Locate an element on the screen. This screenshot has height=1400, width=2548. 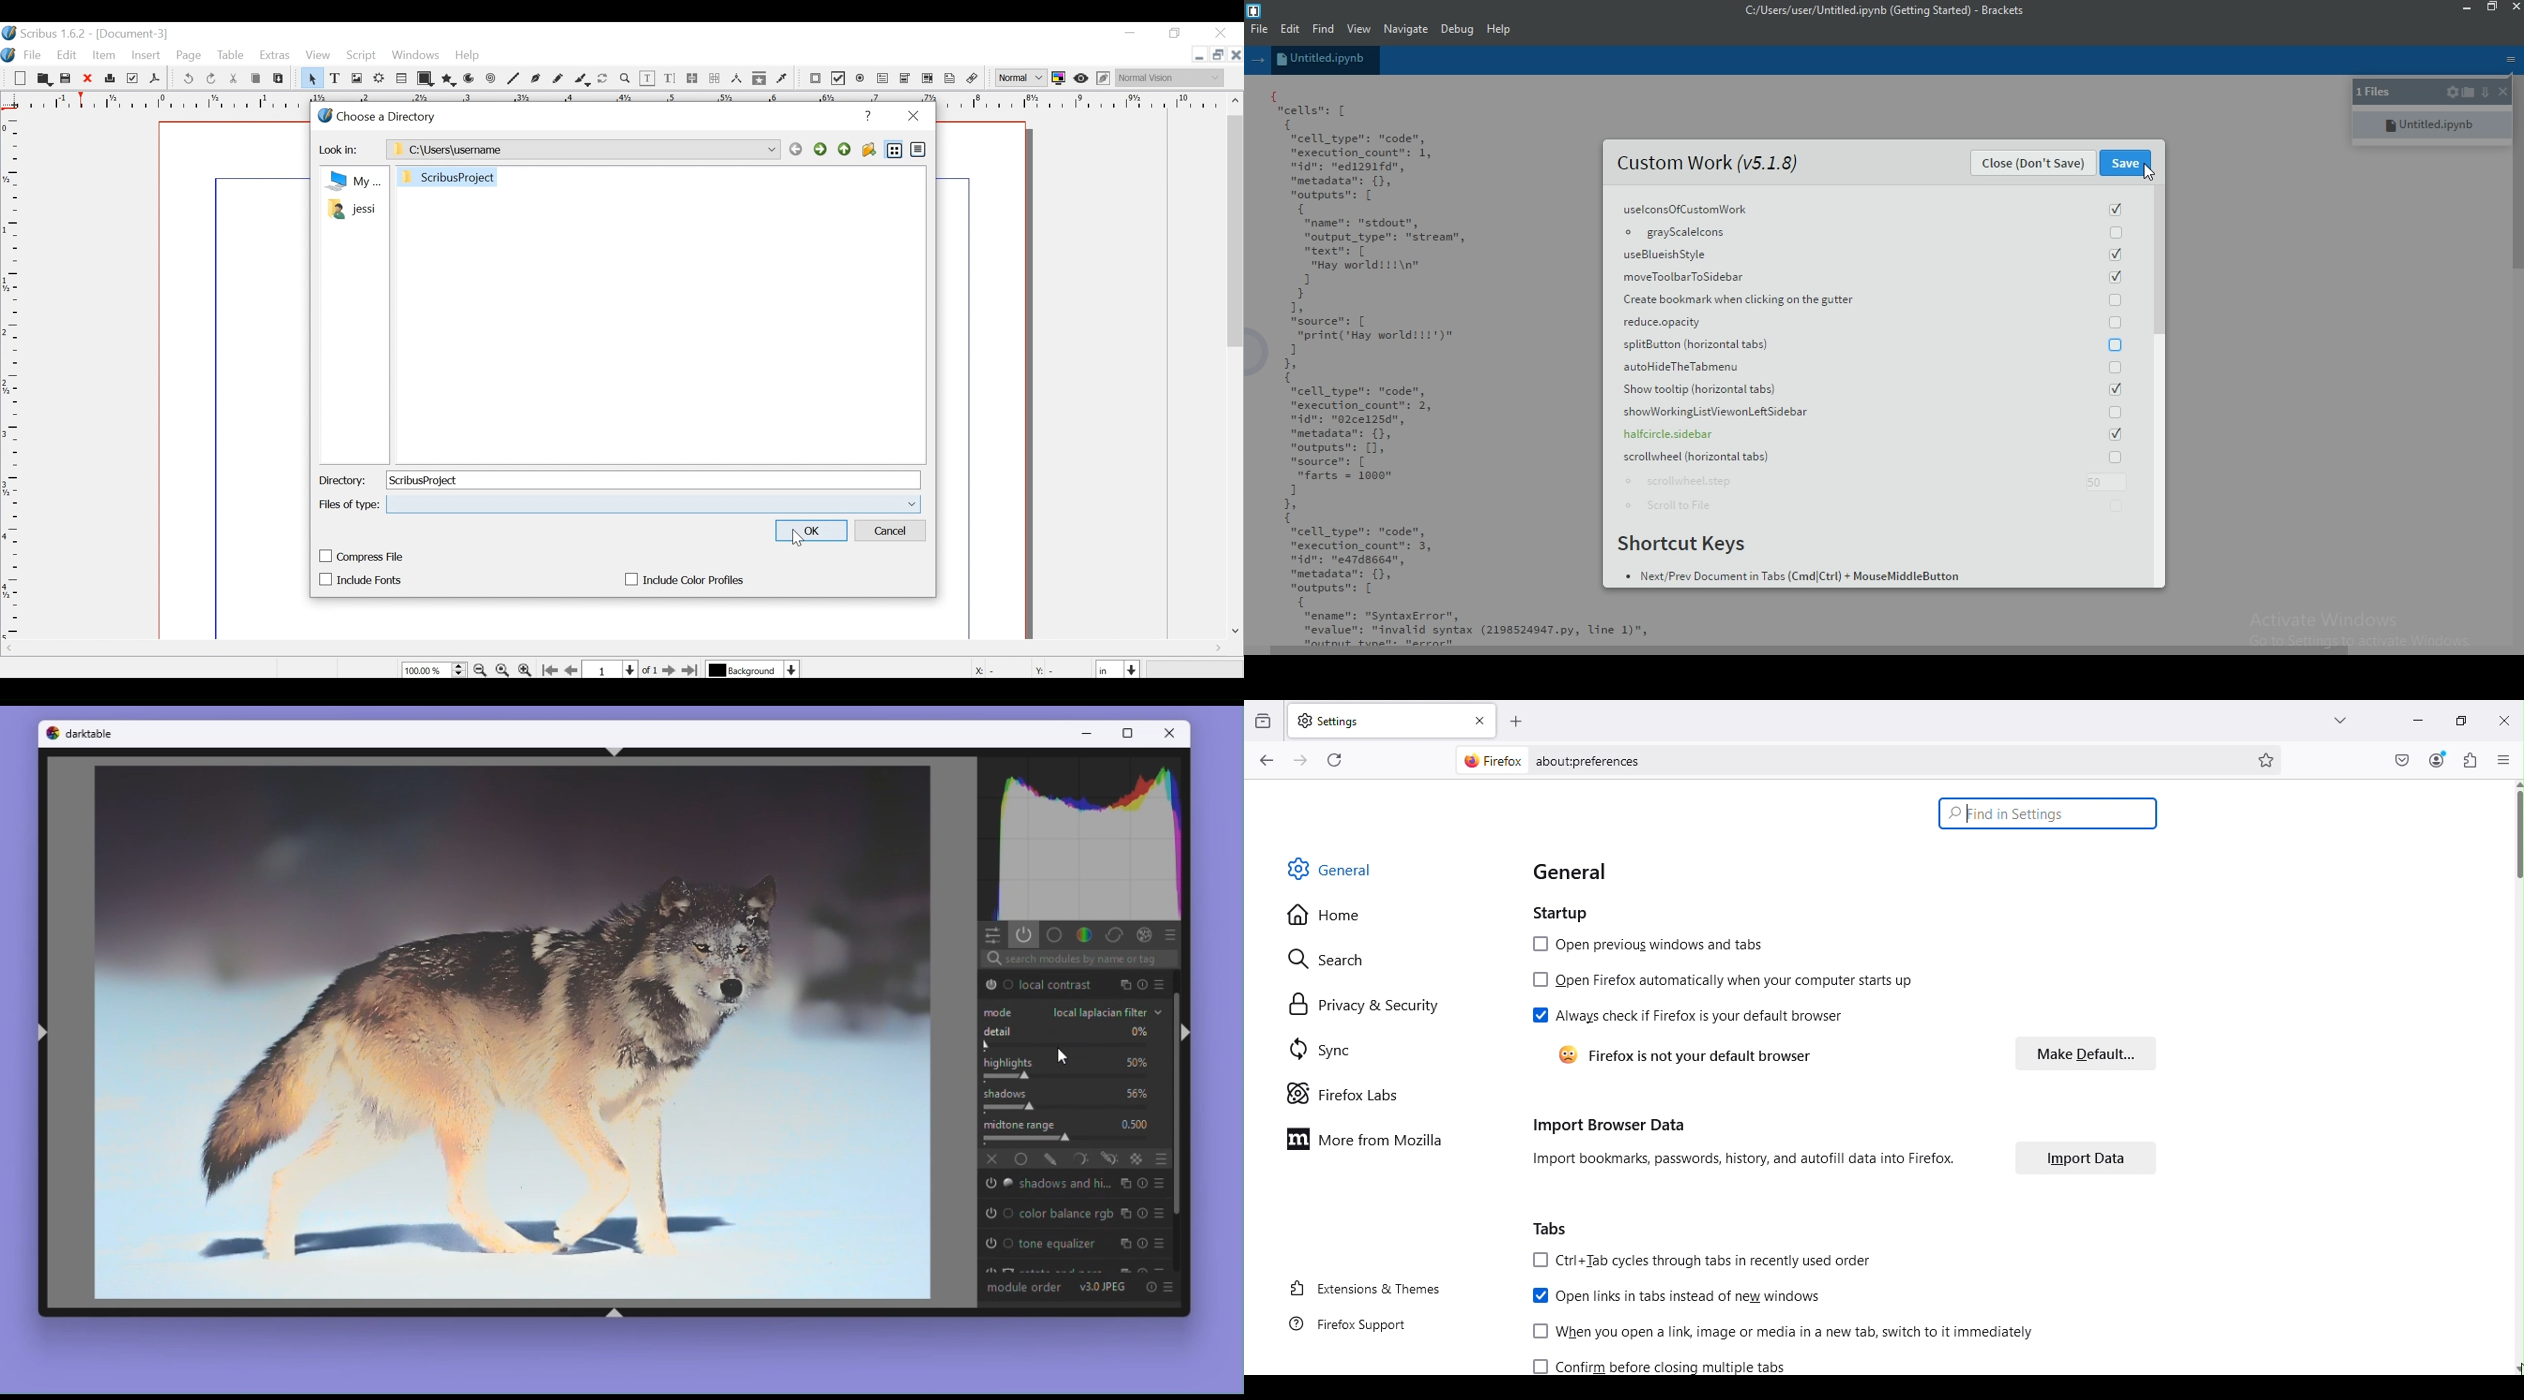
'color balance rgb' is switched on is located at coordinates (998, 1214).